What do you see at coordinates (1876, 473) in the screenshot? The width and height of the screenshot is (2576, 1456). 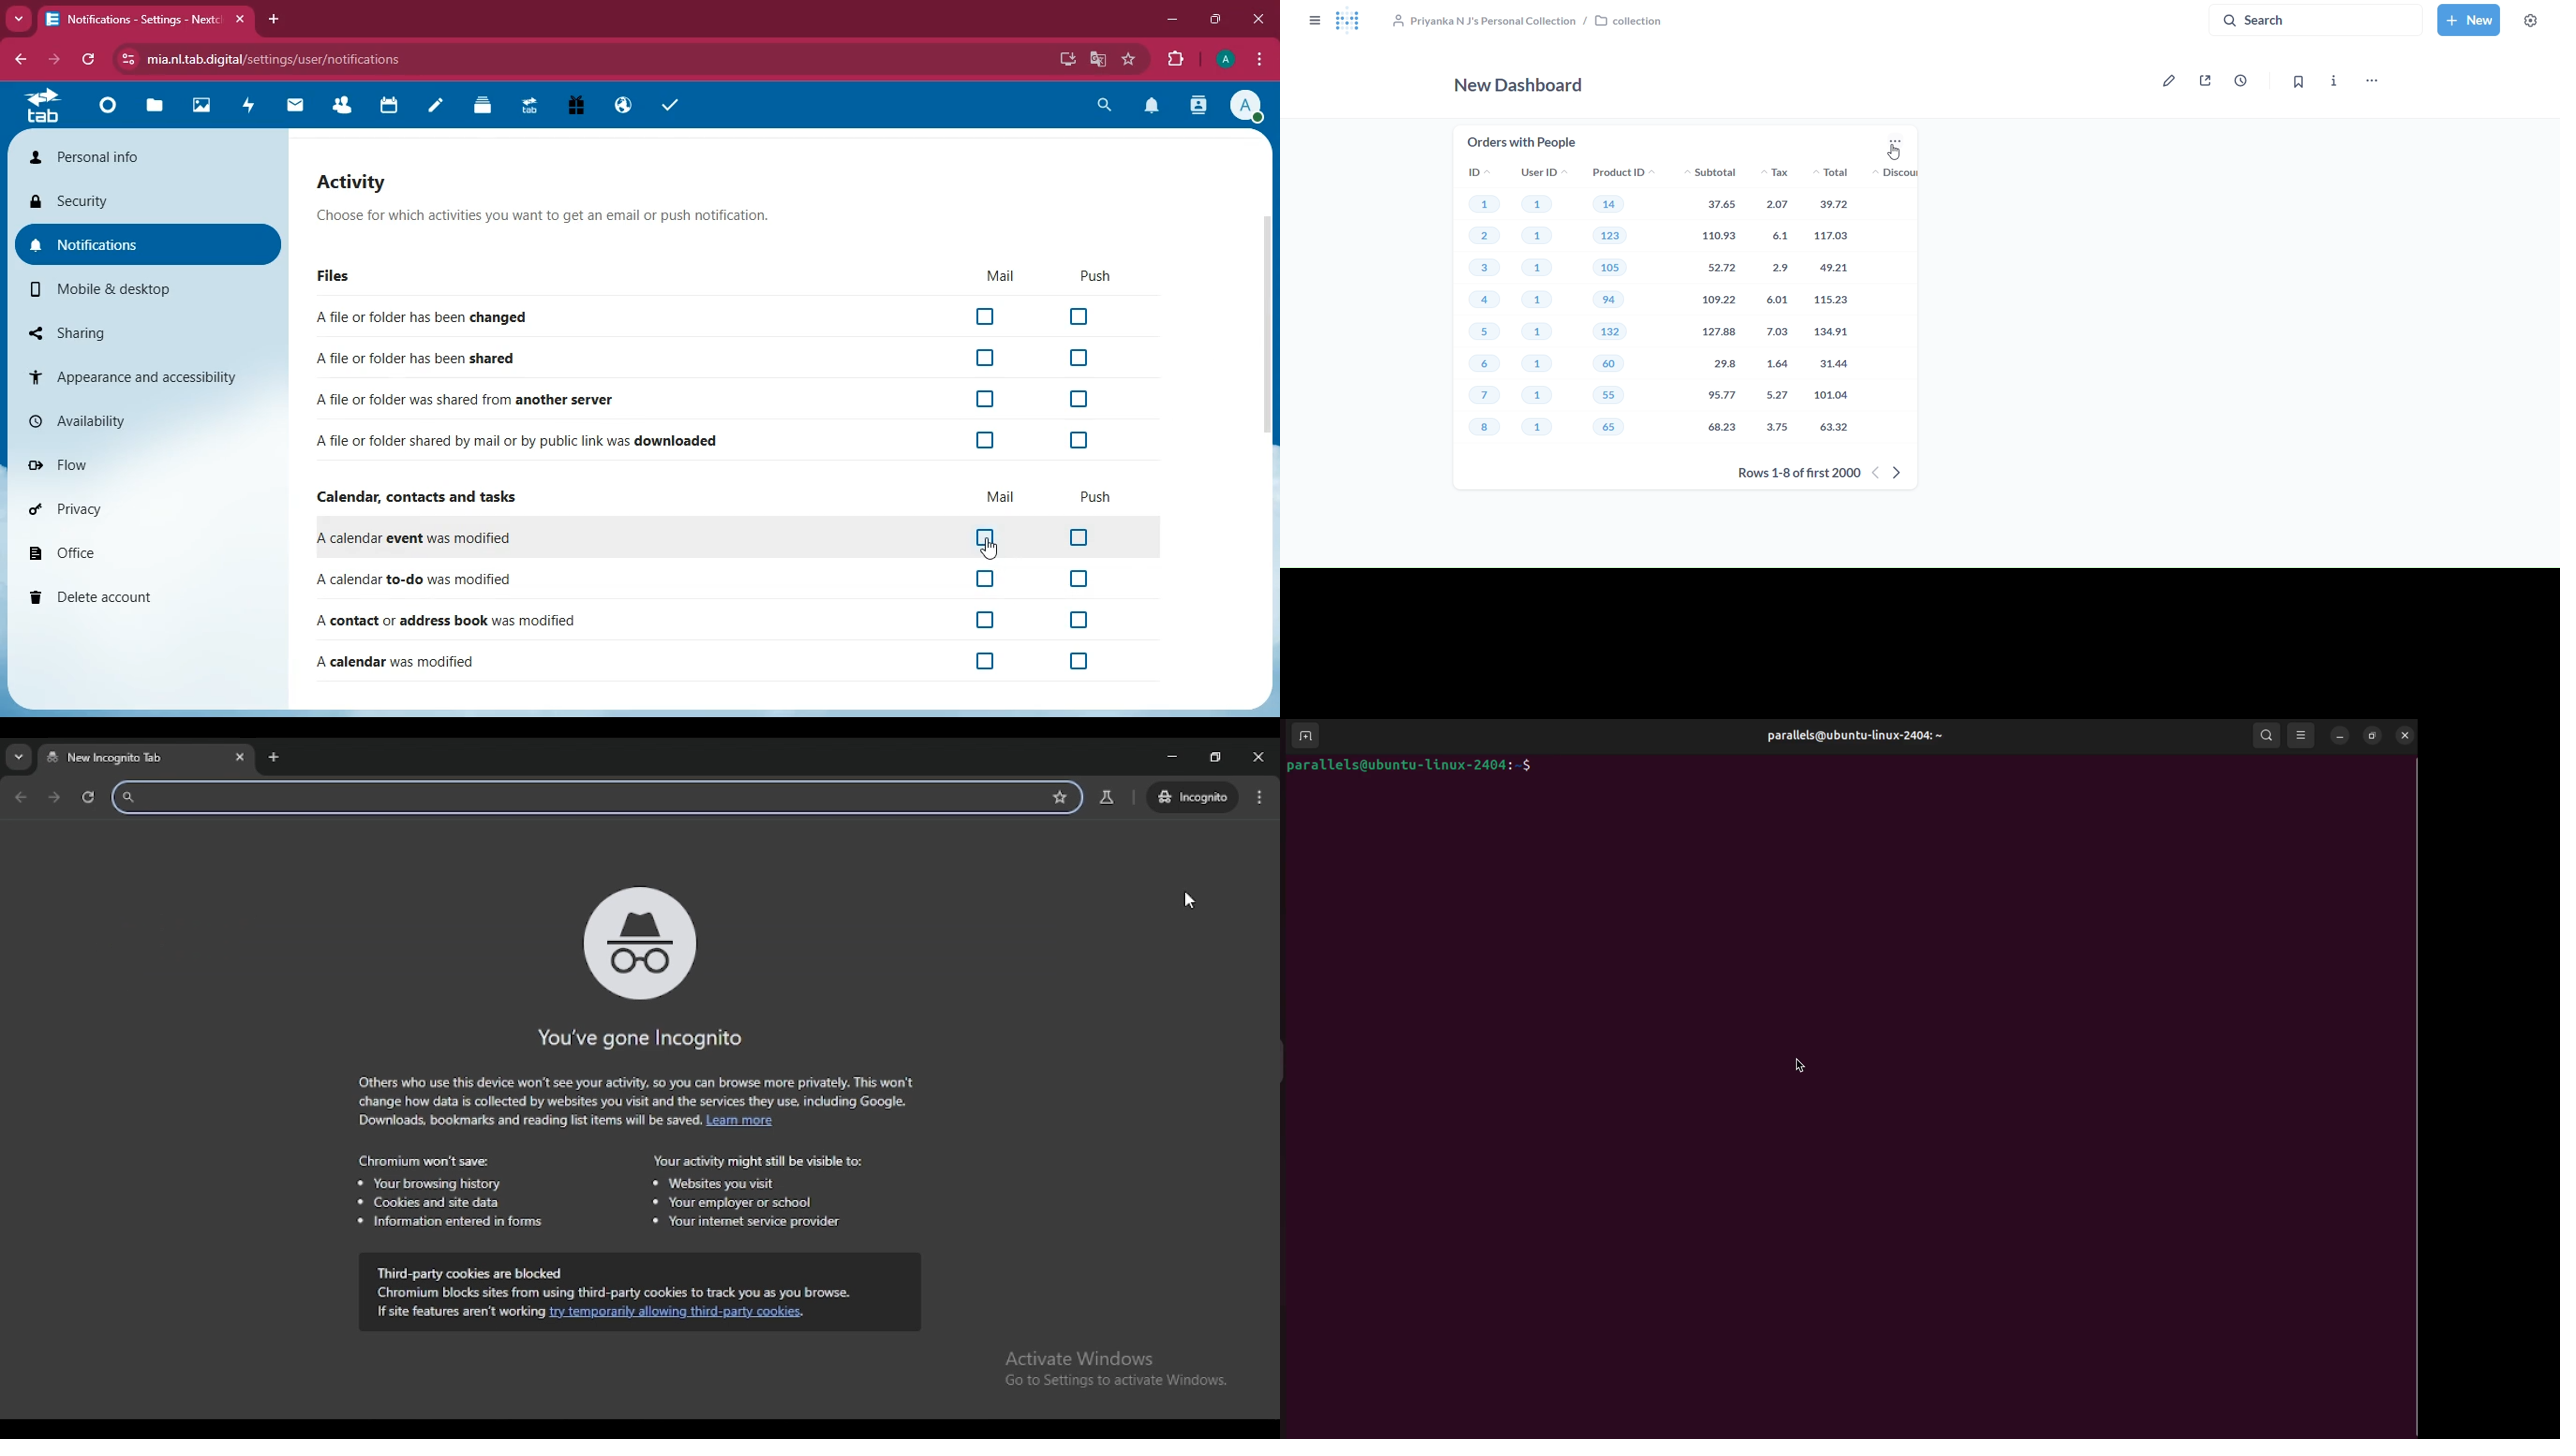 I see `previous` at bounding box center [1876, 473].